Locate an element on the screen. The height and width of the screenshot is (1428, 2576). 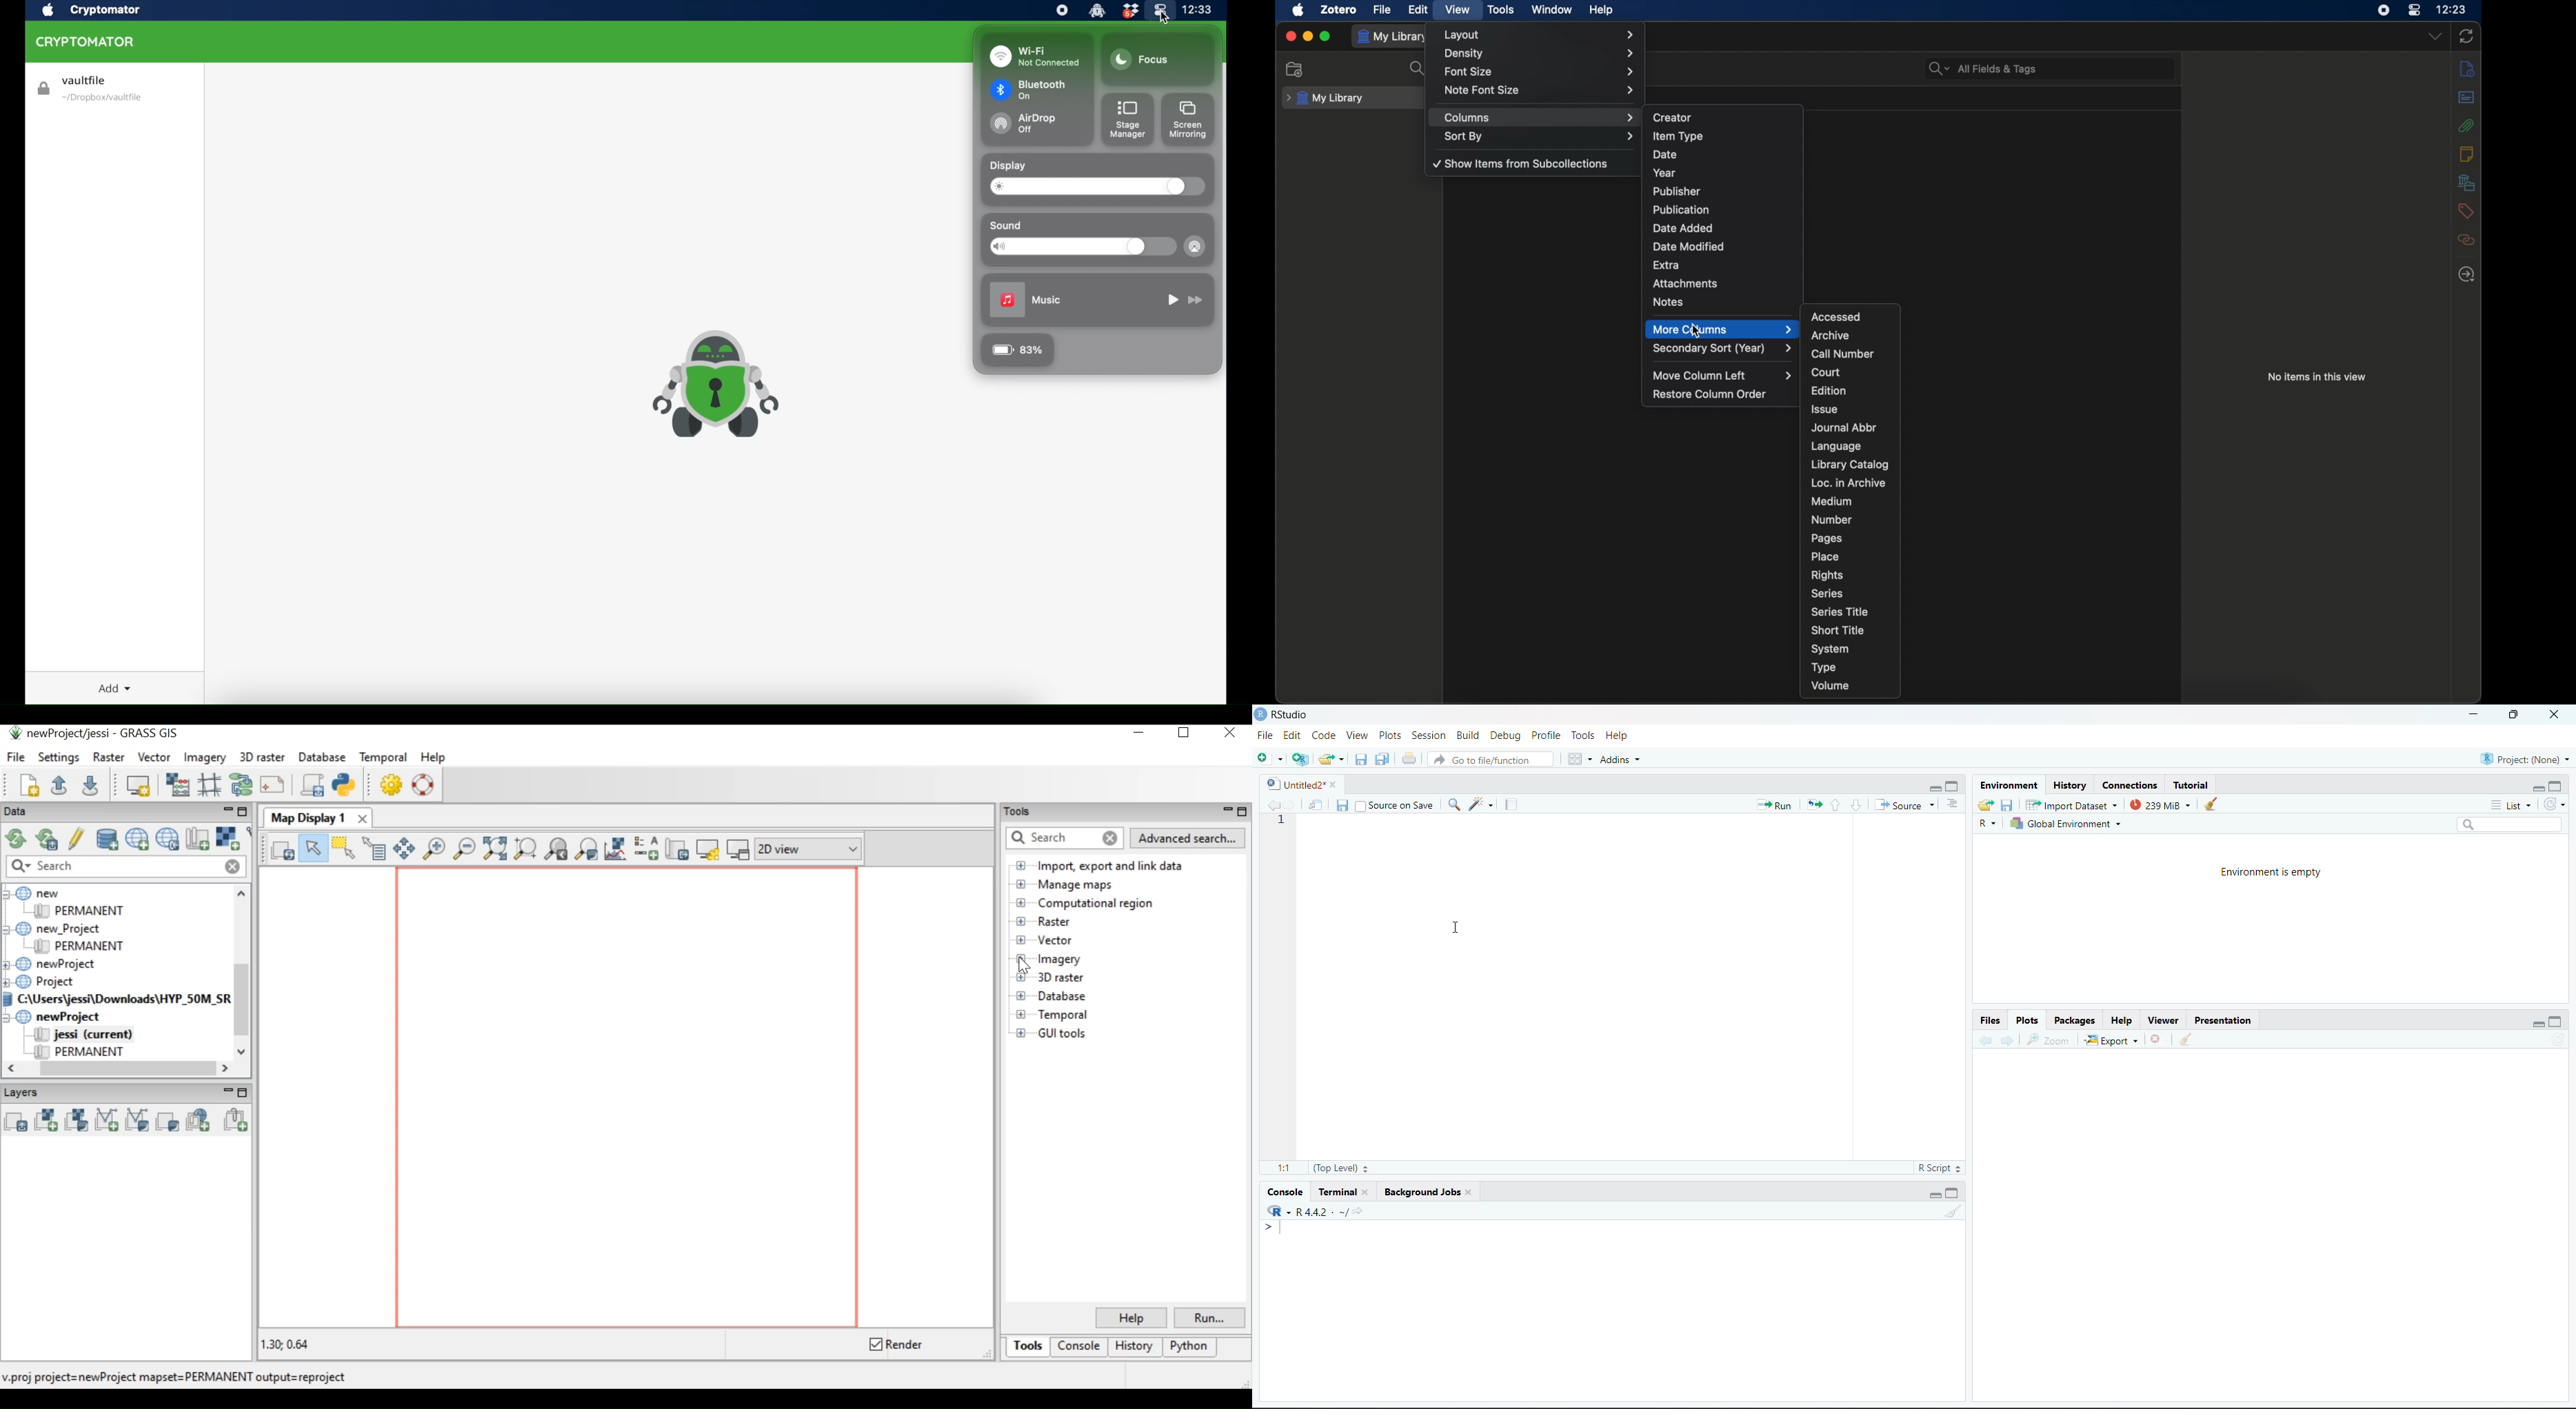
Clear console (Ctrl +L) is located at coordinates (2215, 804).